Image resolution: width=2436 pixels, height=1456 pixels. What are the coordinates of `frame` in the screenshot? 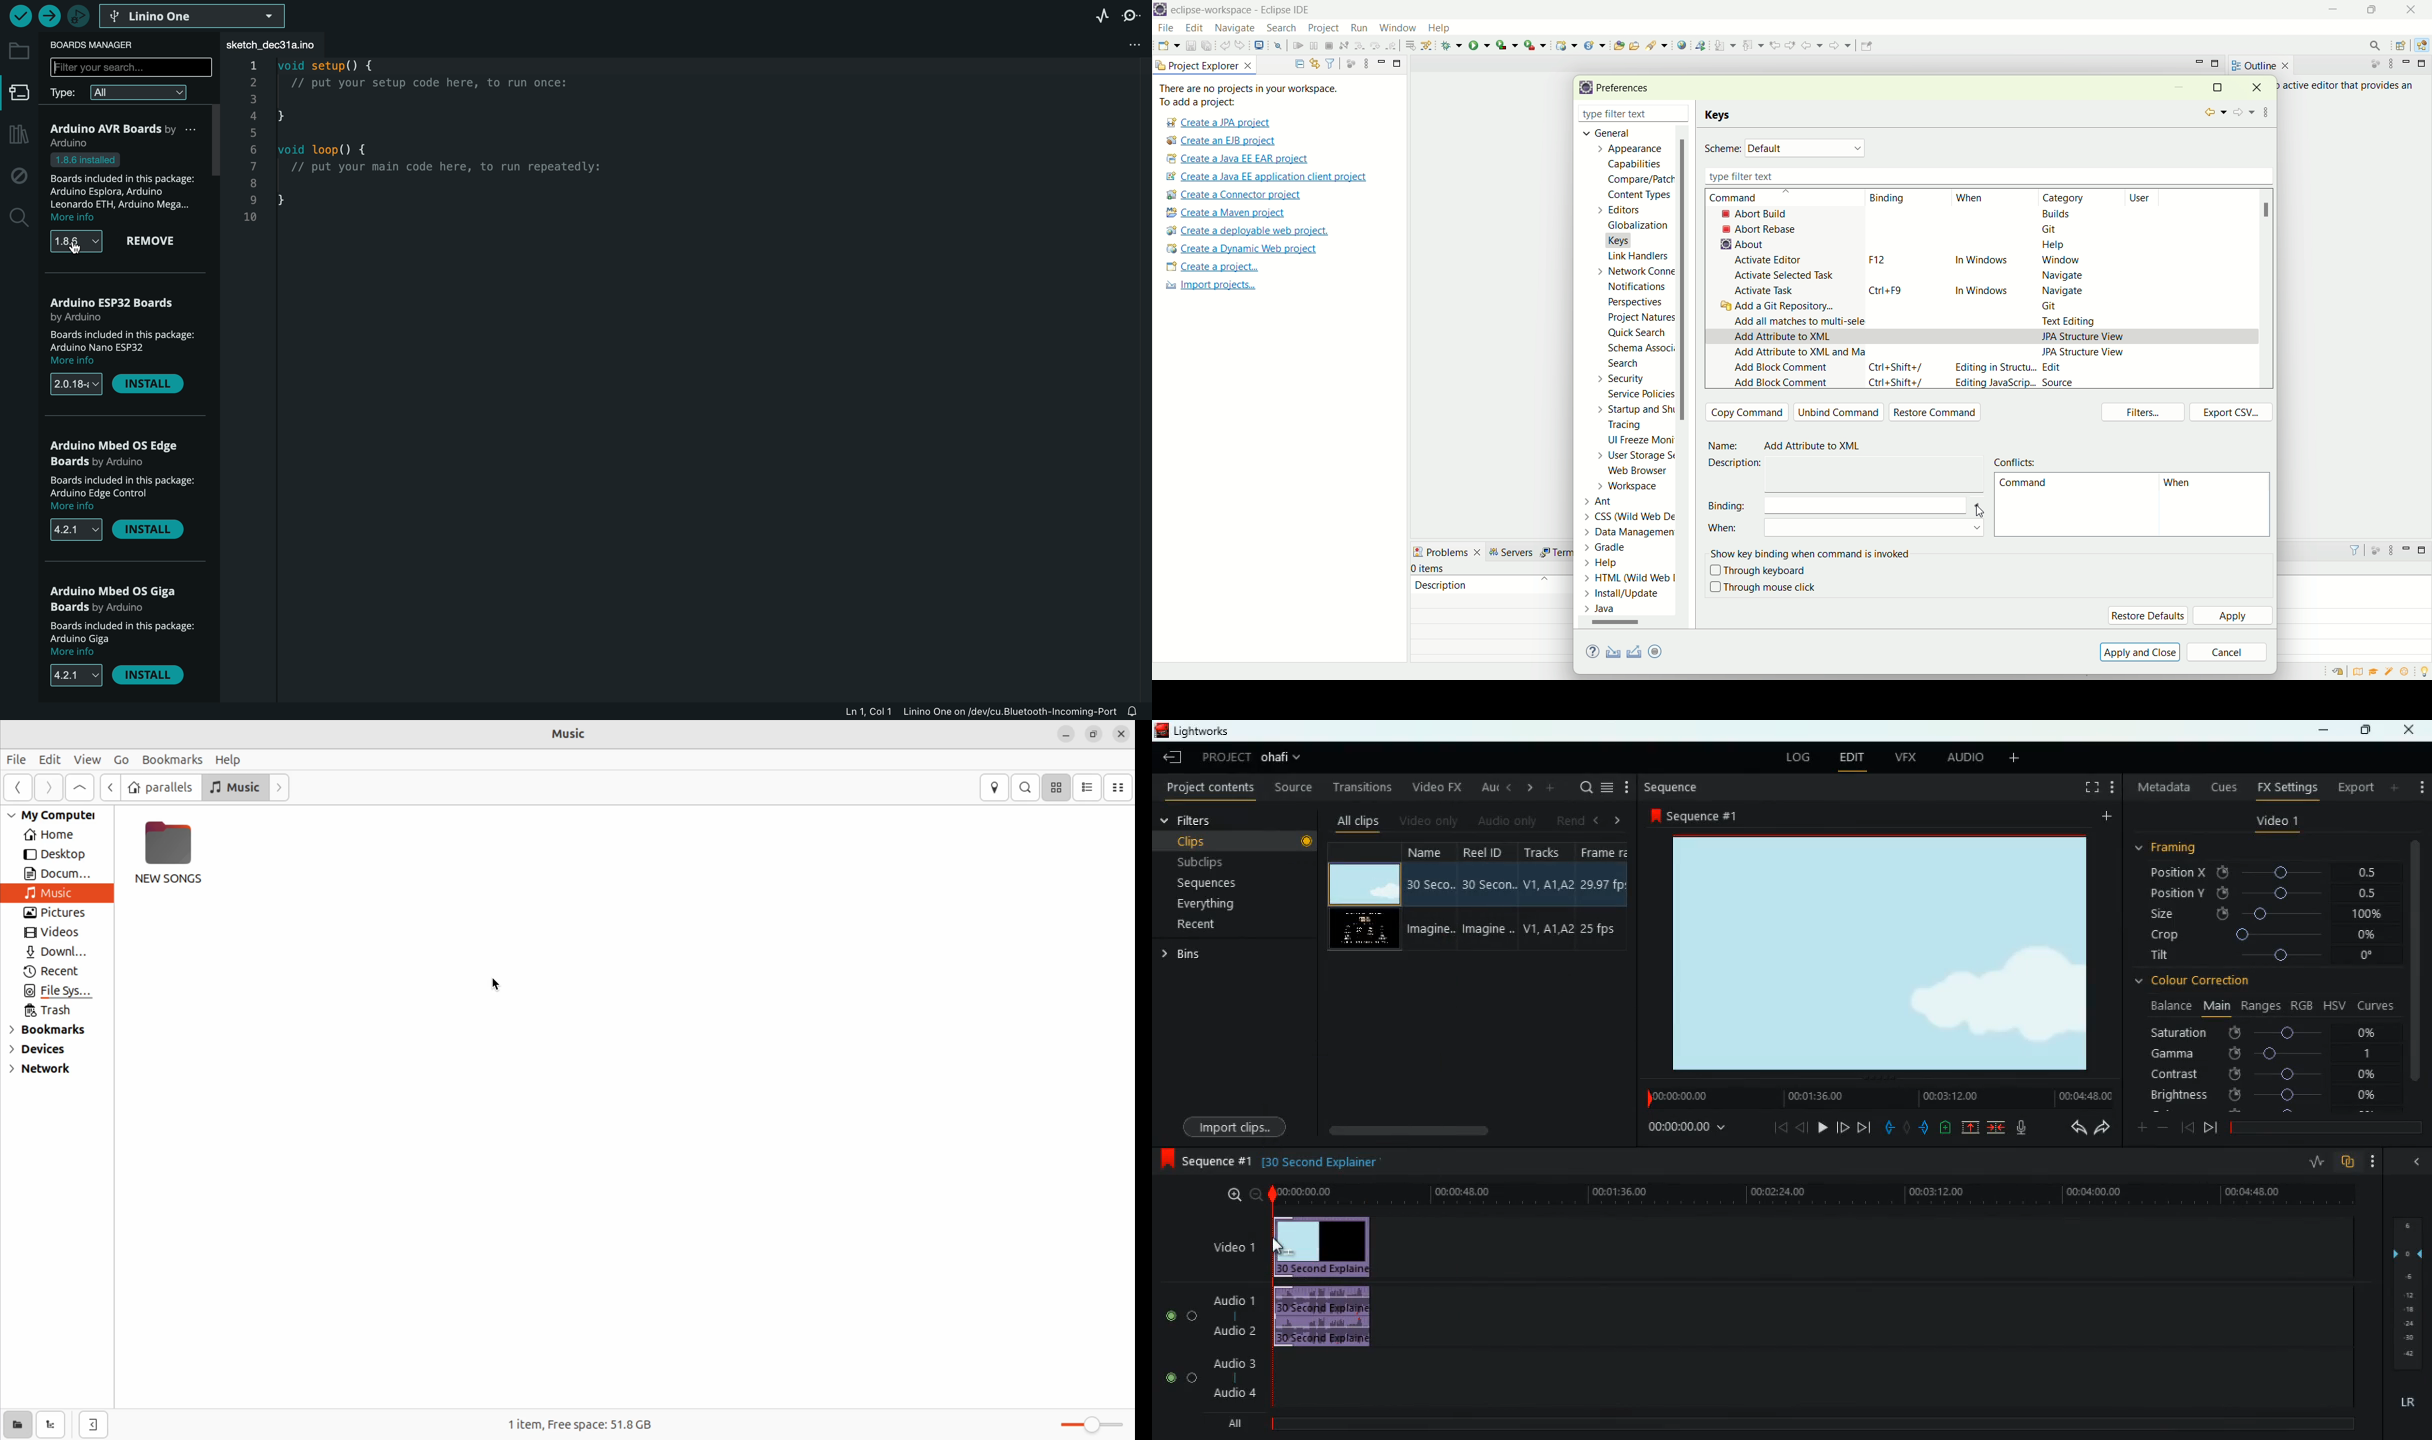 It's located at (1609, 851).